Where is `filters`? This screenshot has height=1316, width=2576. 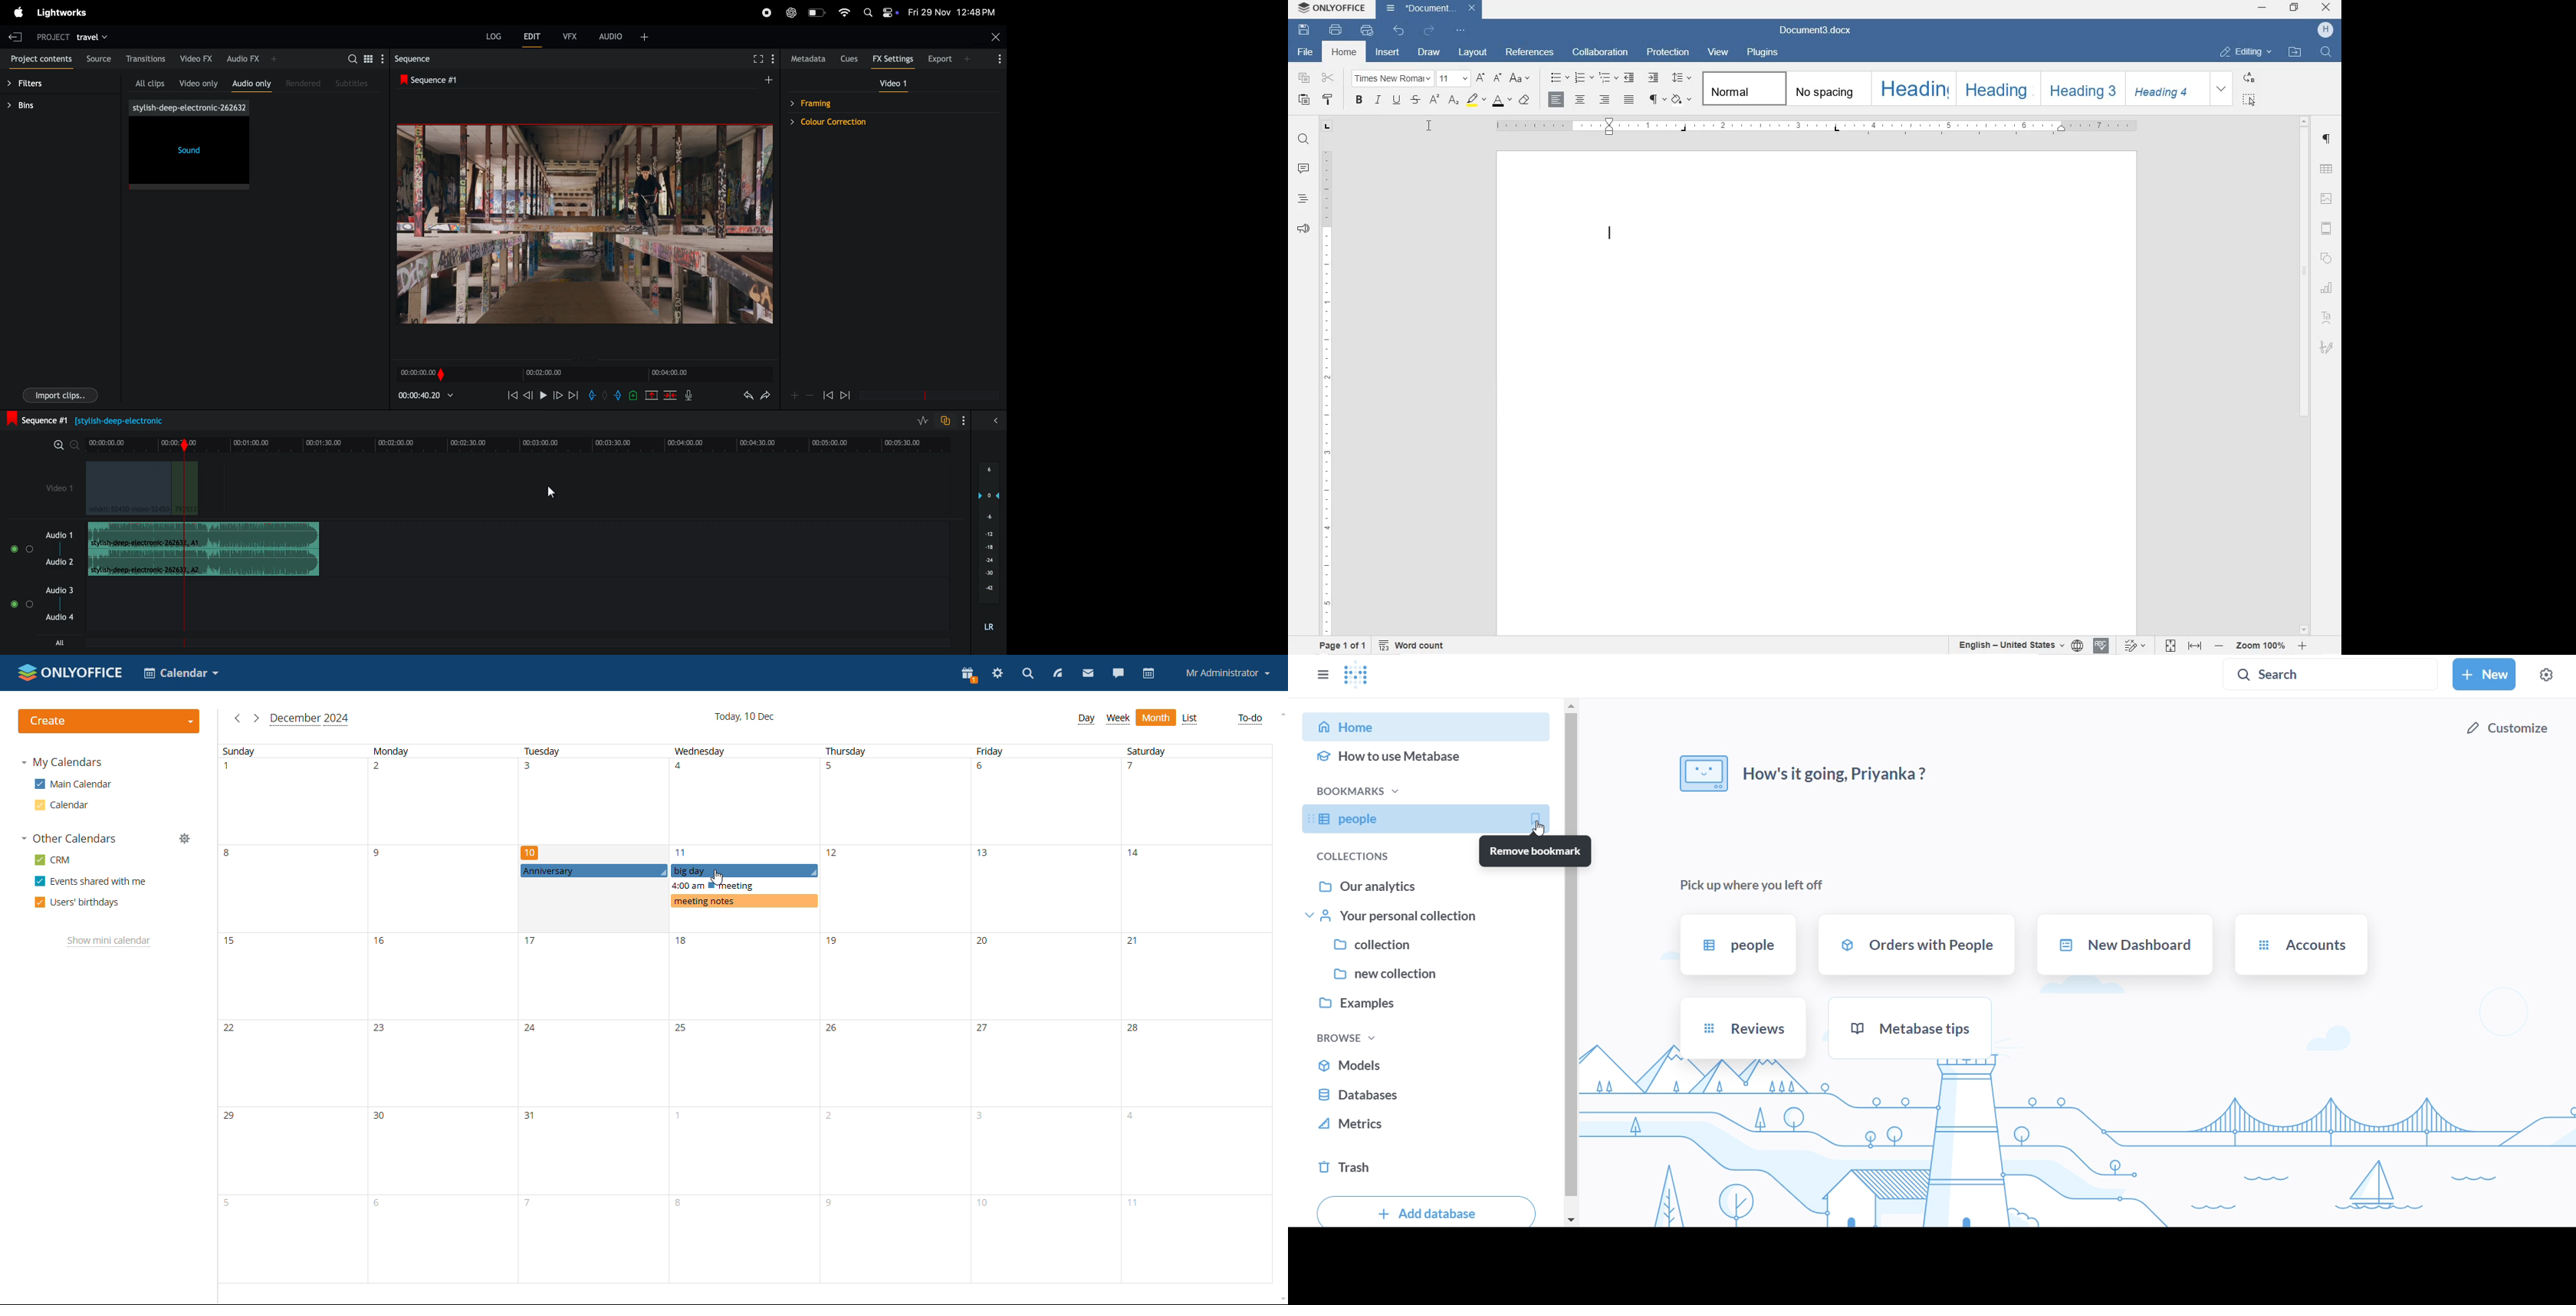
filters is located at coordinates (39, 85).